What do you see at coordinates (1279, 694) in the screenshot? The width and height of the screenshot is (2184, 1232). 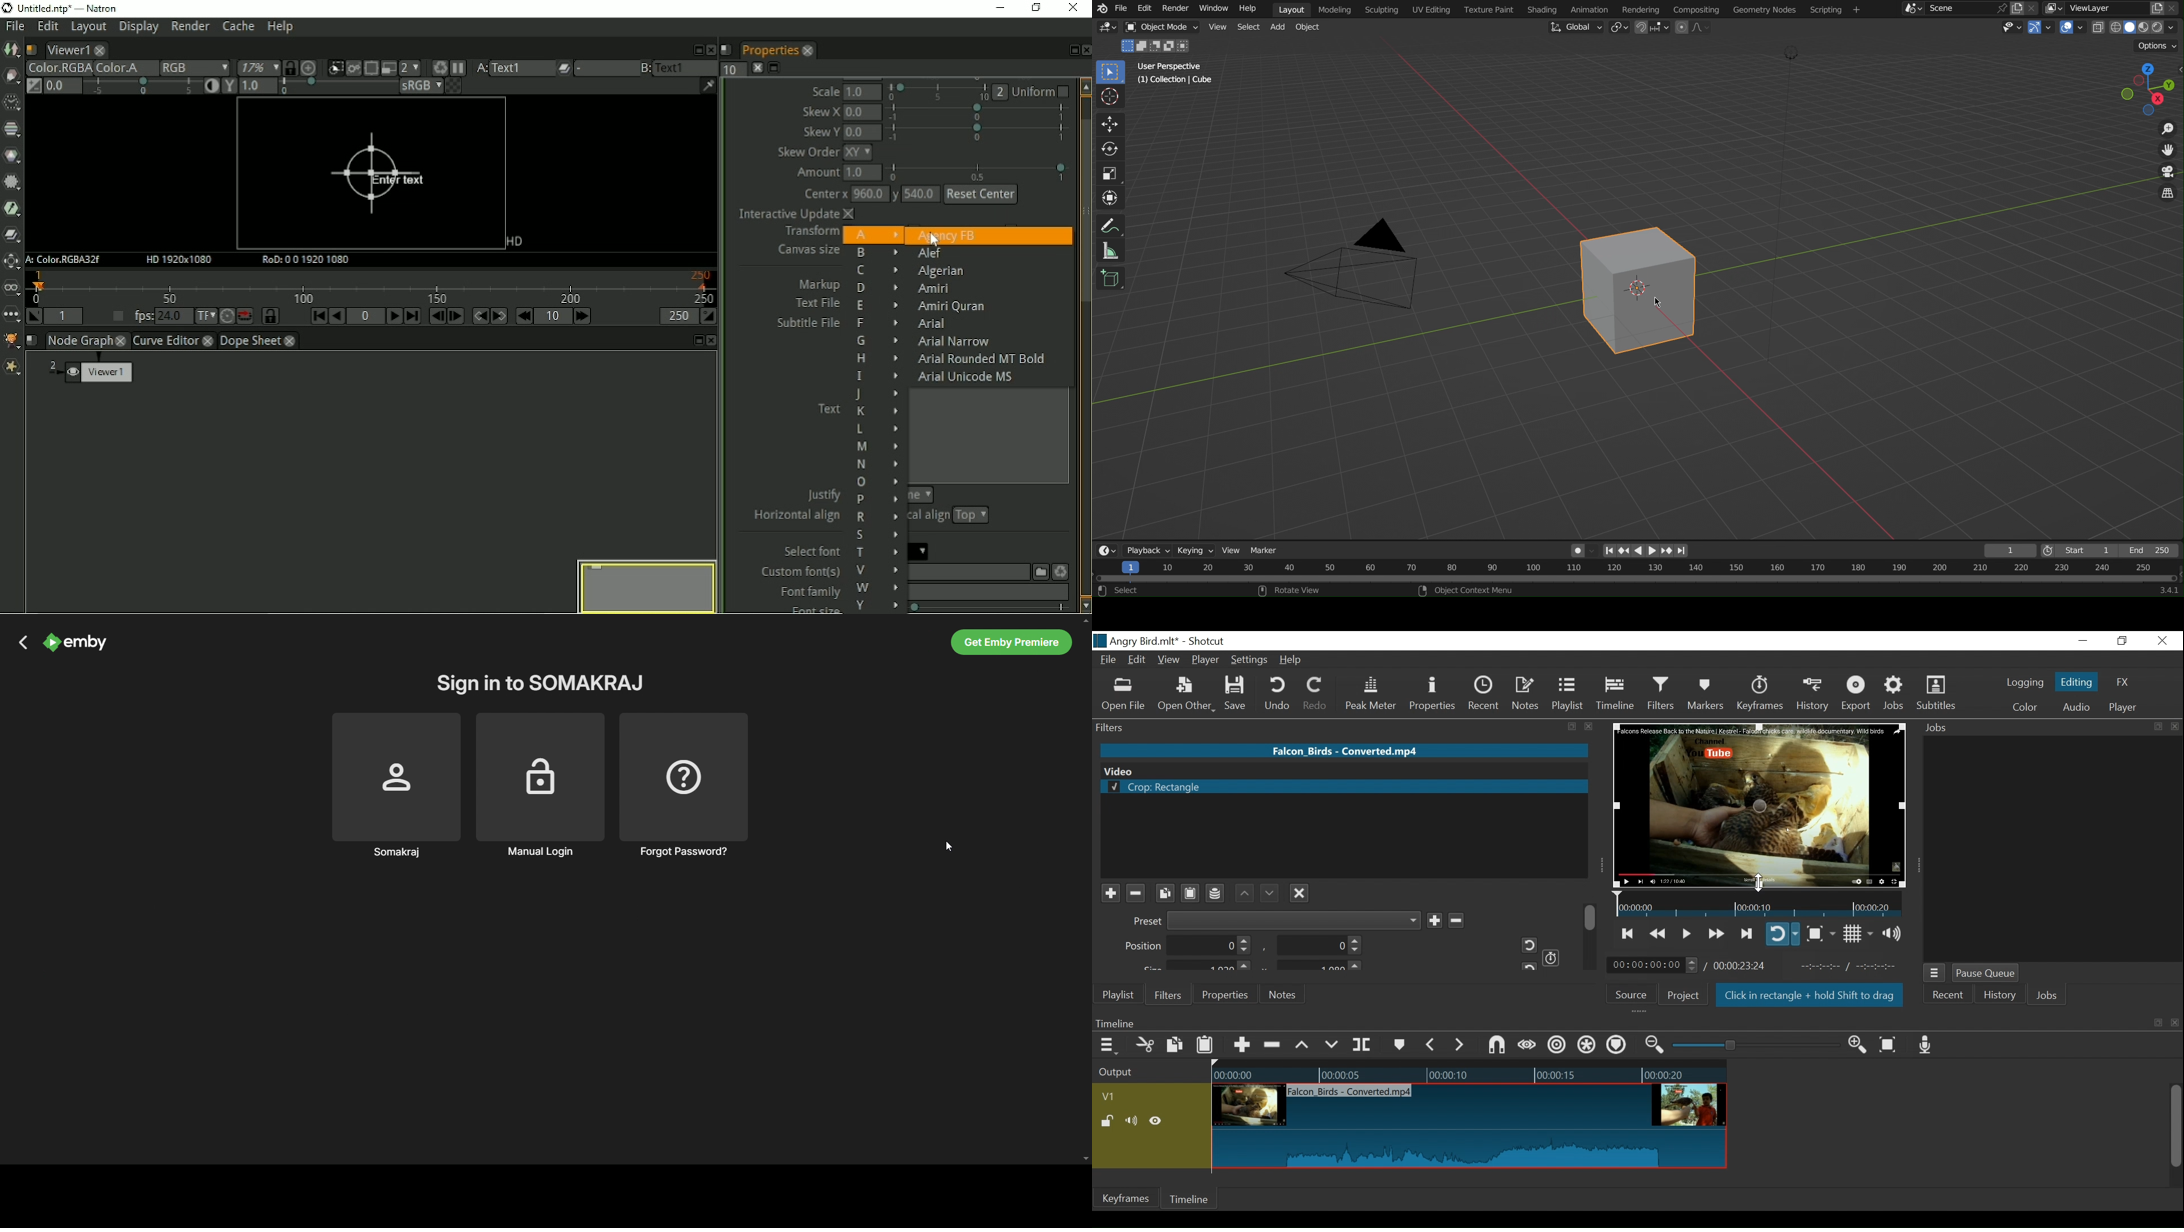 I see `Undo` at bounding box center [1279, 694].